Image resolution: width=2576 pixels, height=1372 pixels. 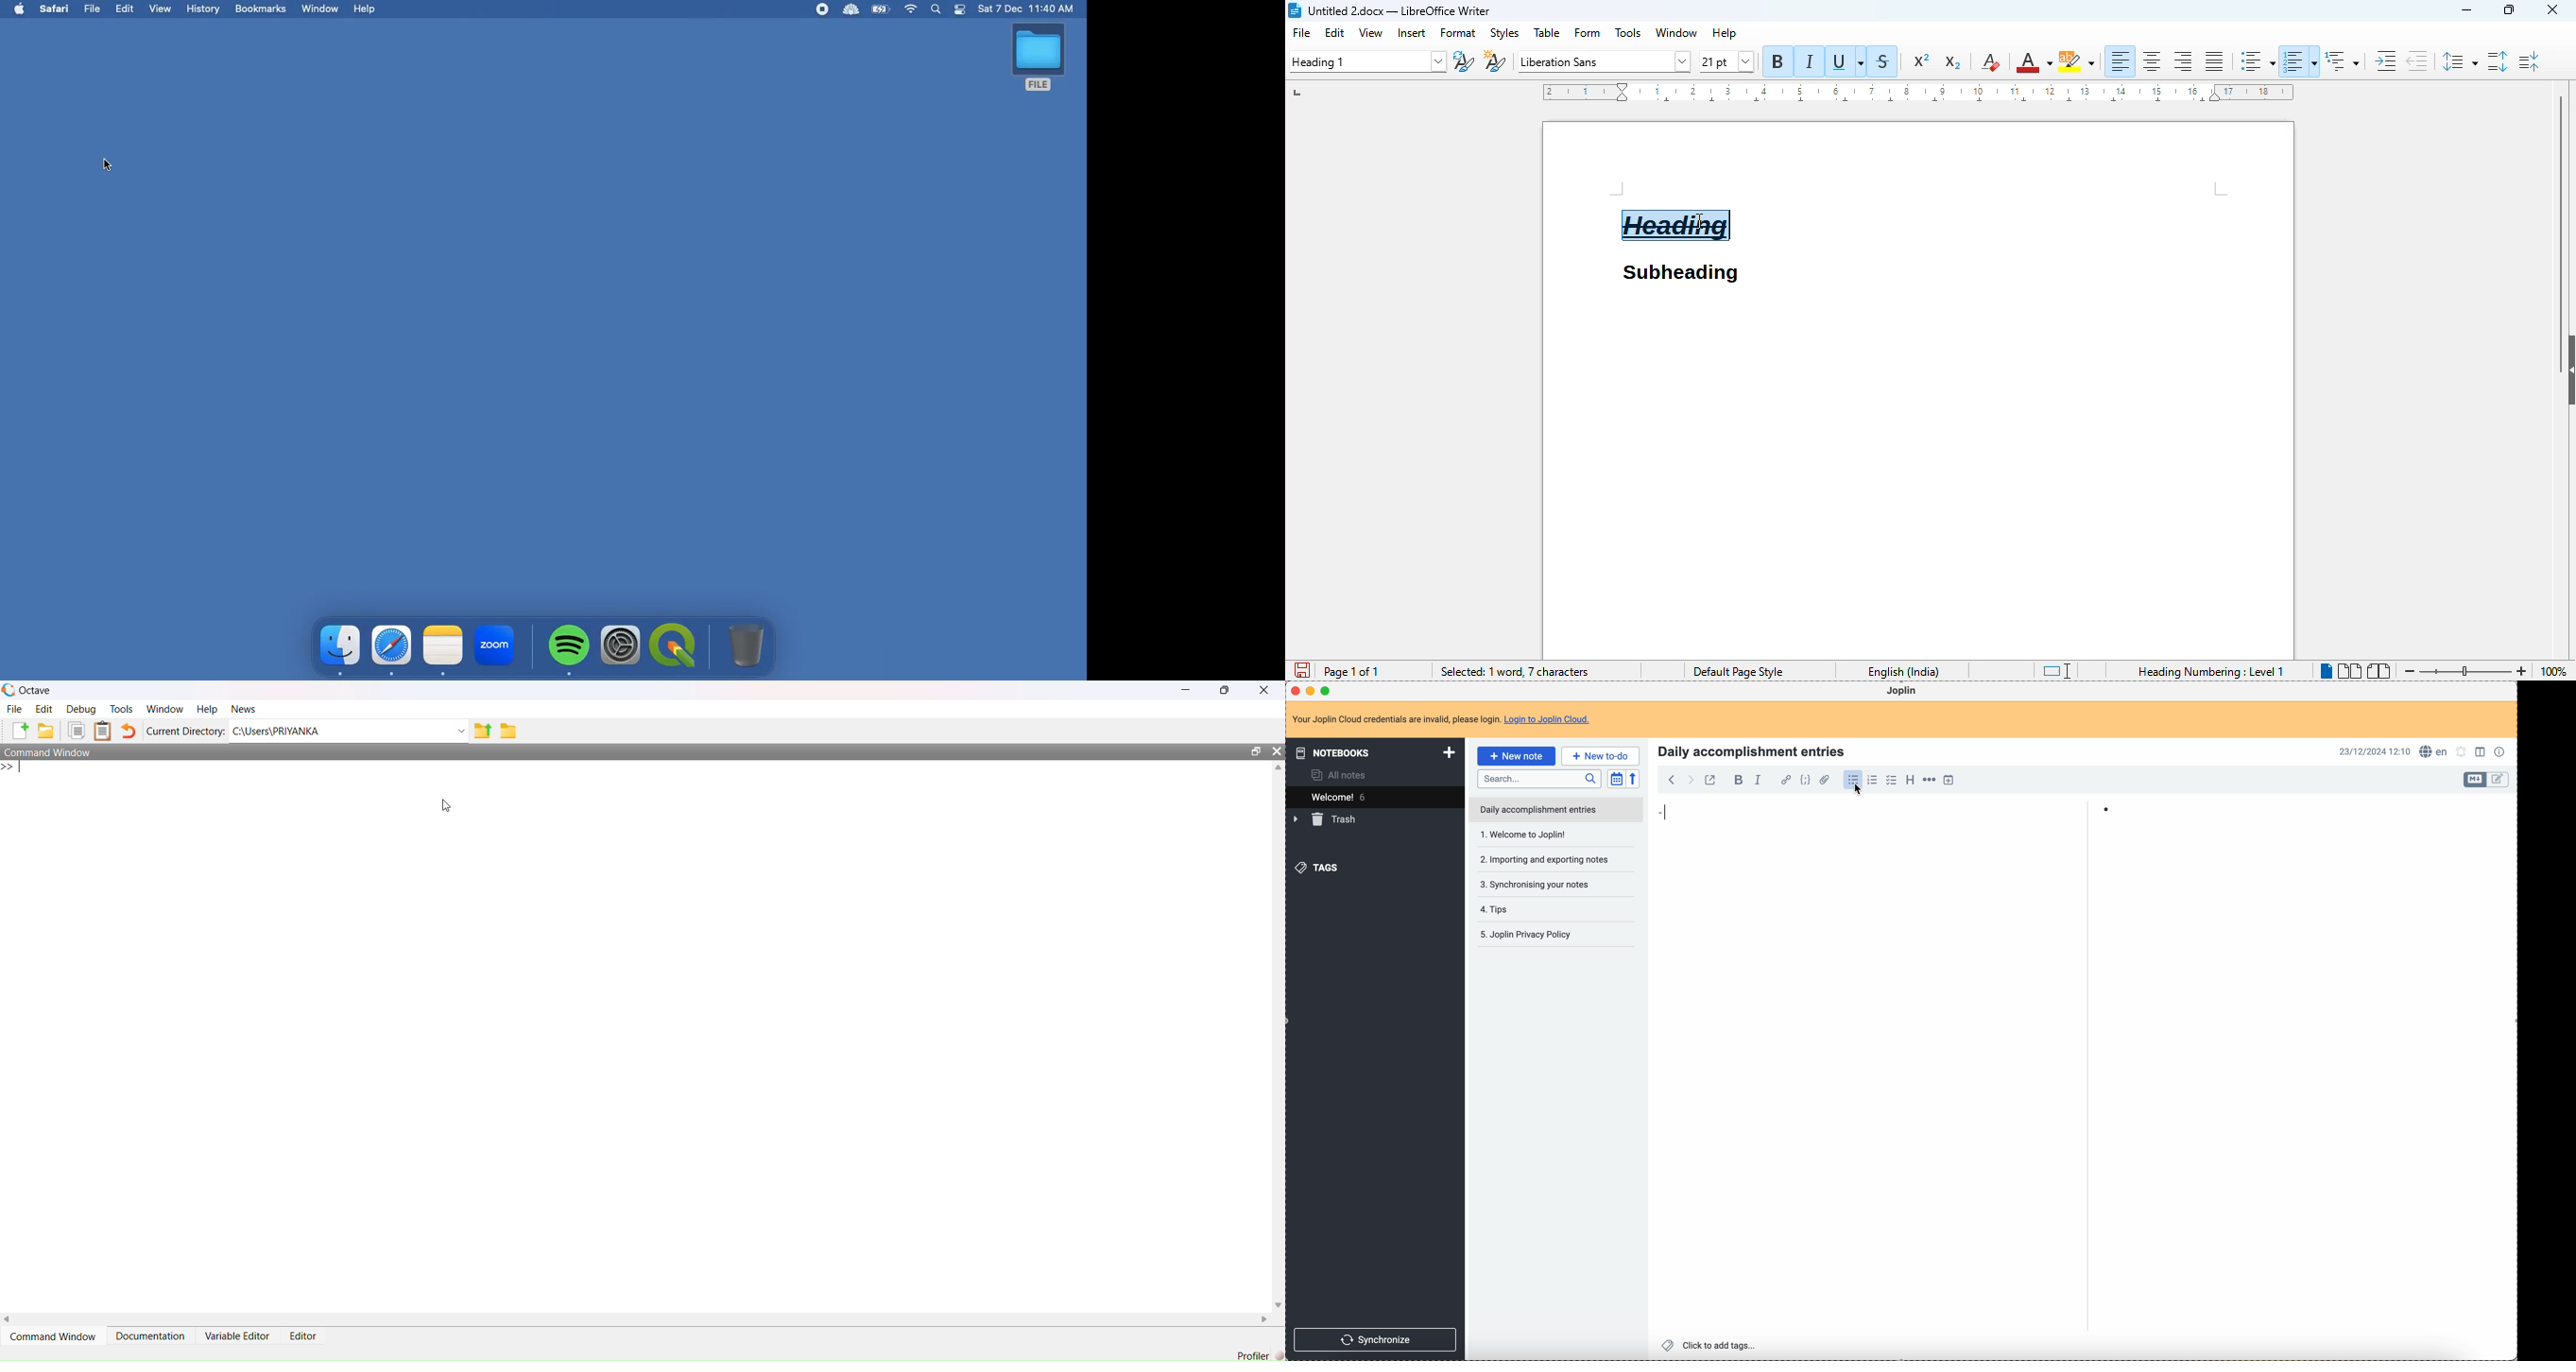 What do you see at coordinates (2120, 60) in the screenshot?
I see `align left` at bounding box center [2120, 60].